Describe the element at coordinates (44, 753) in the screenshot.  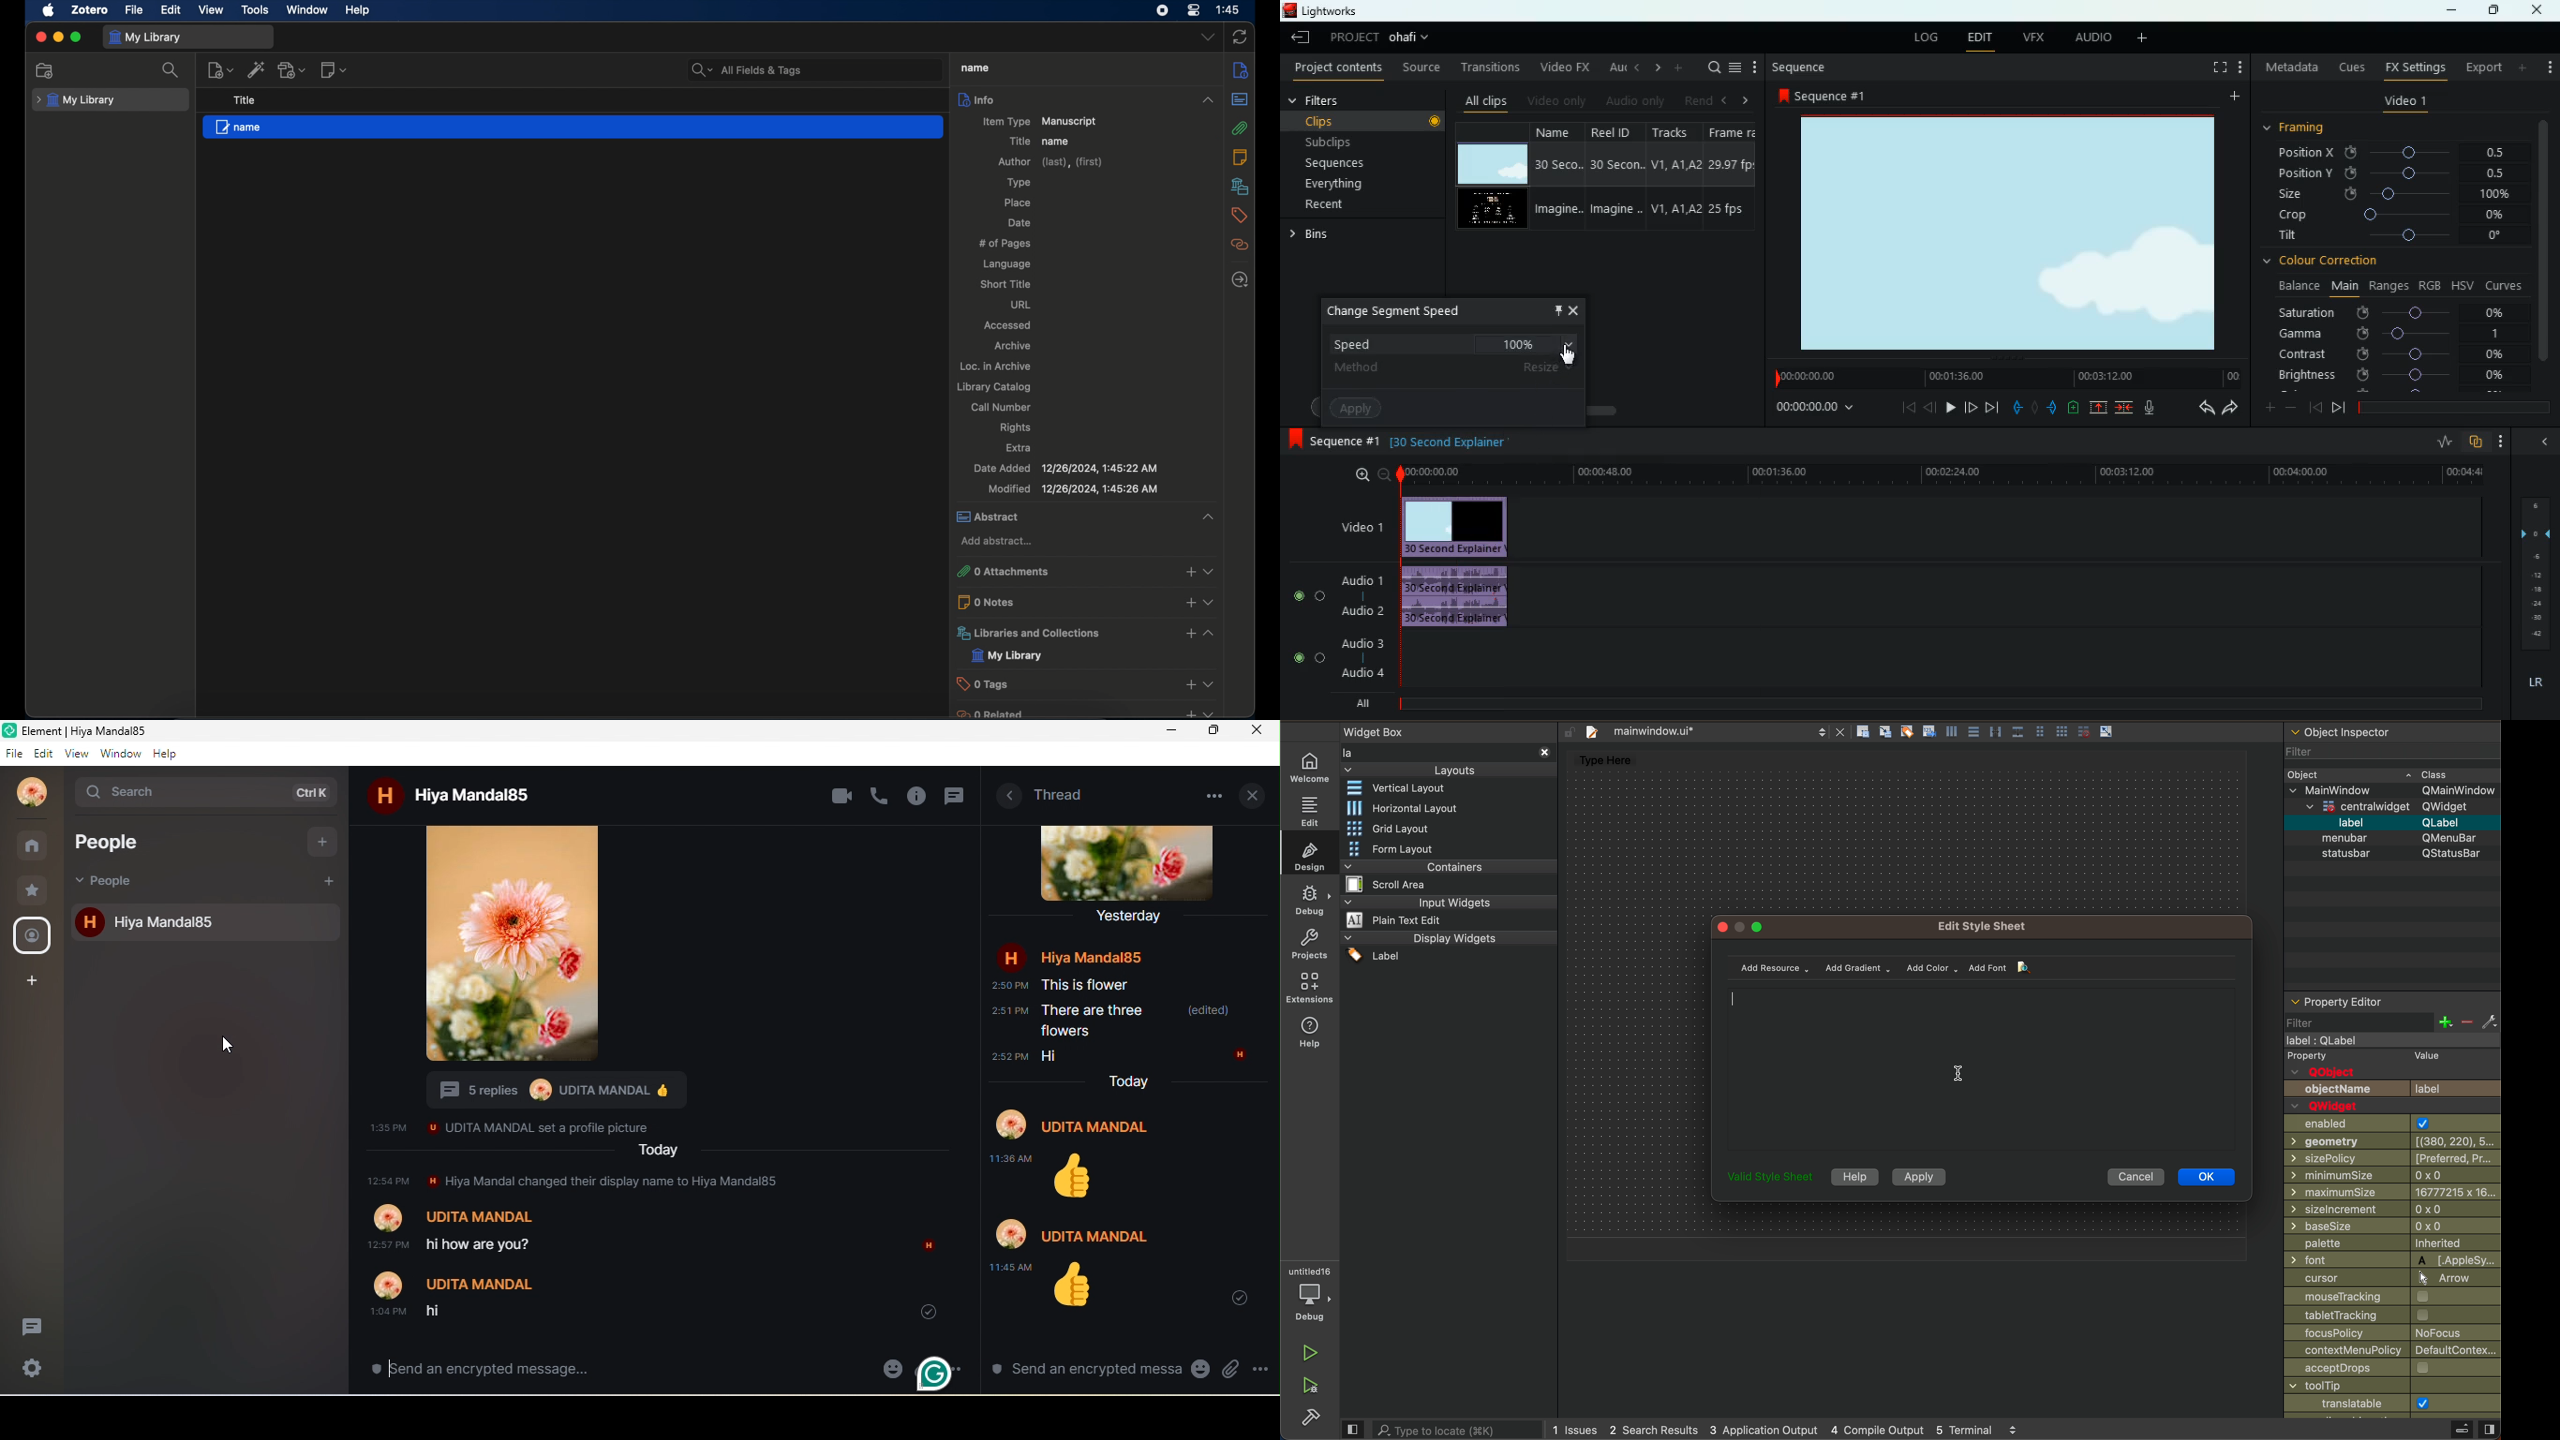
I see `edit` at that location.